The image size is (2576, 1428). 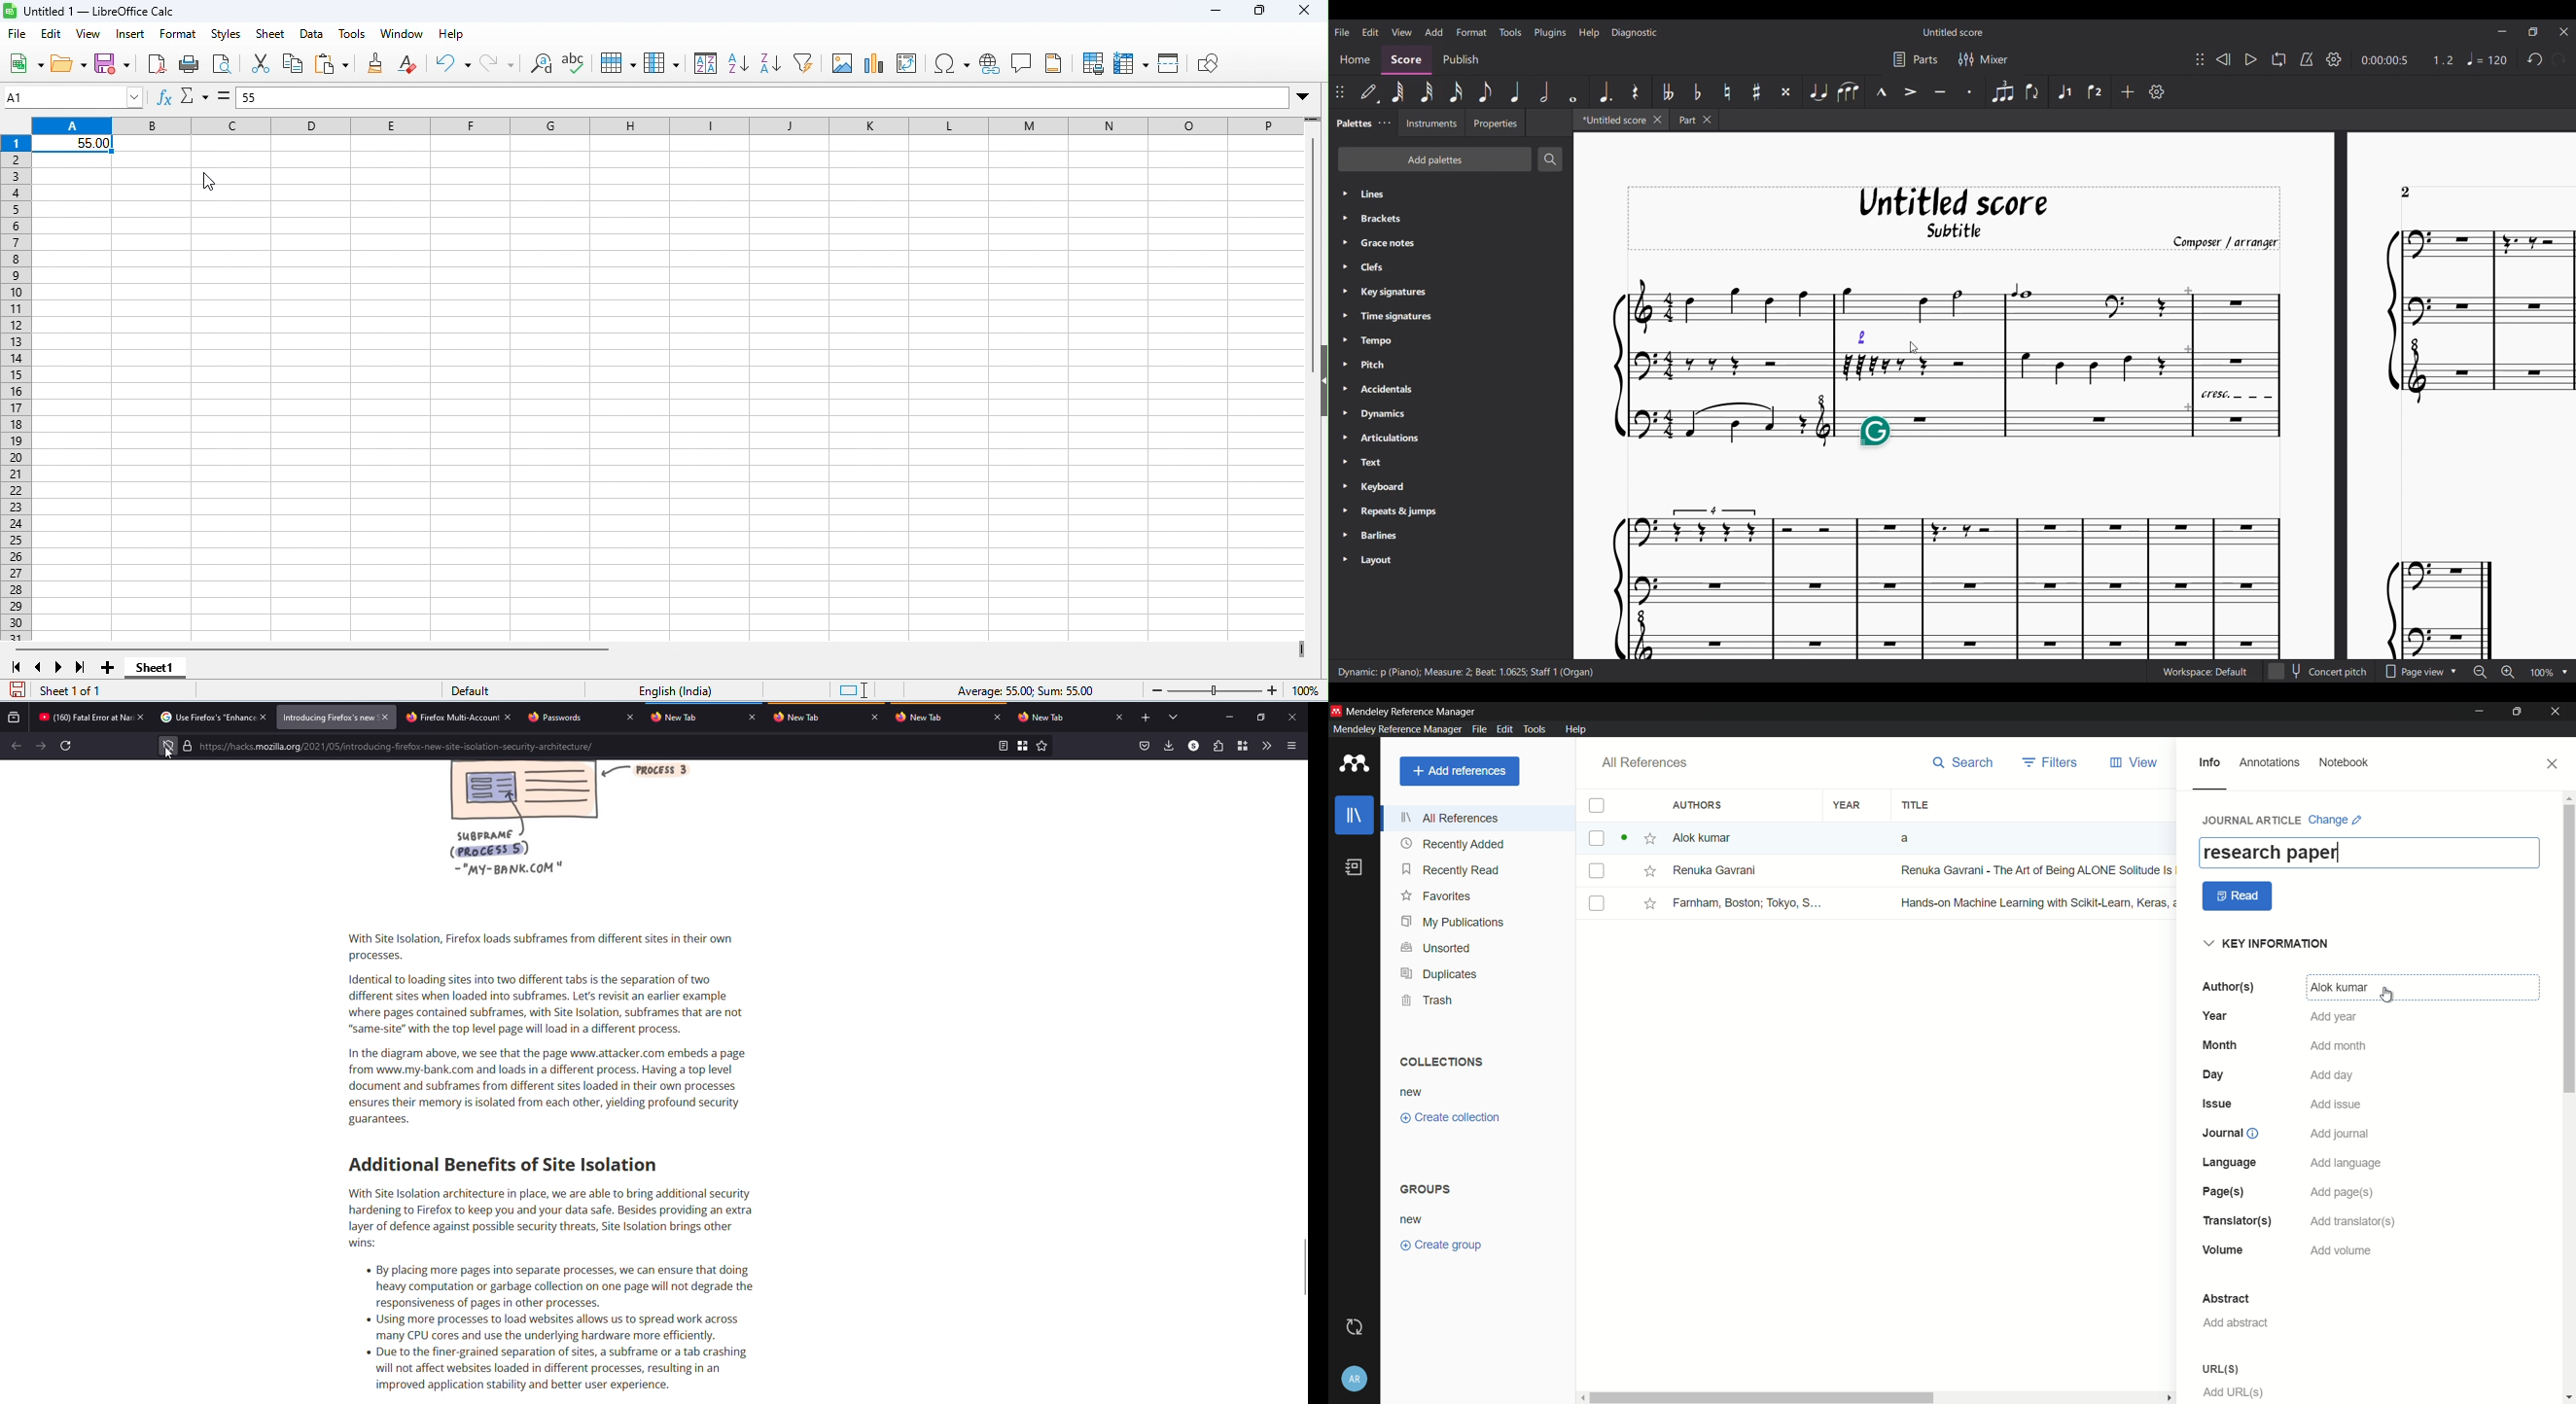 I want to click on recently read, so click(x=1451, y=869).